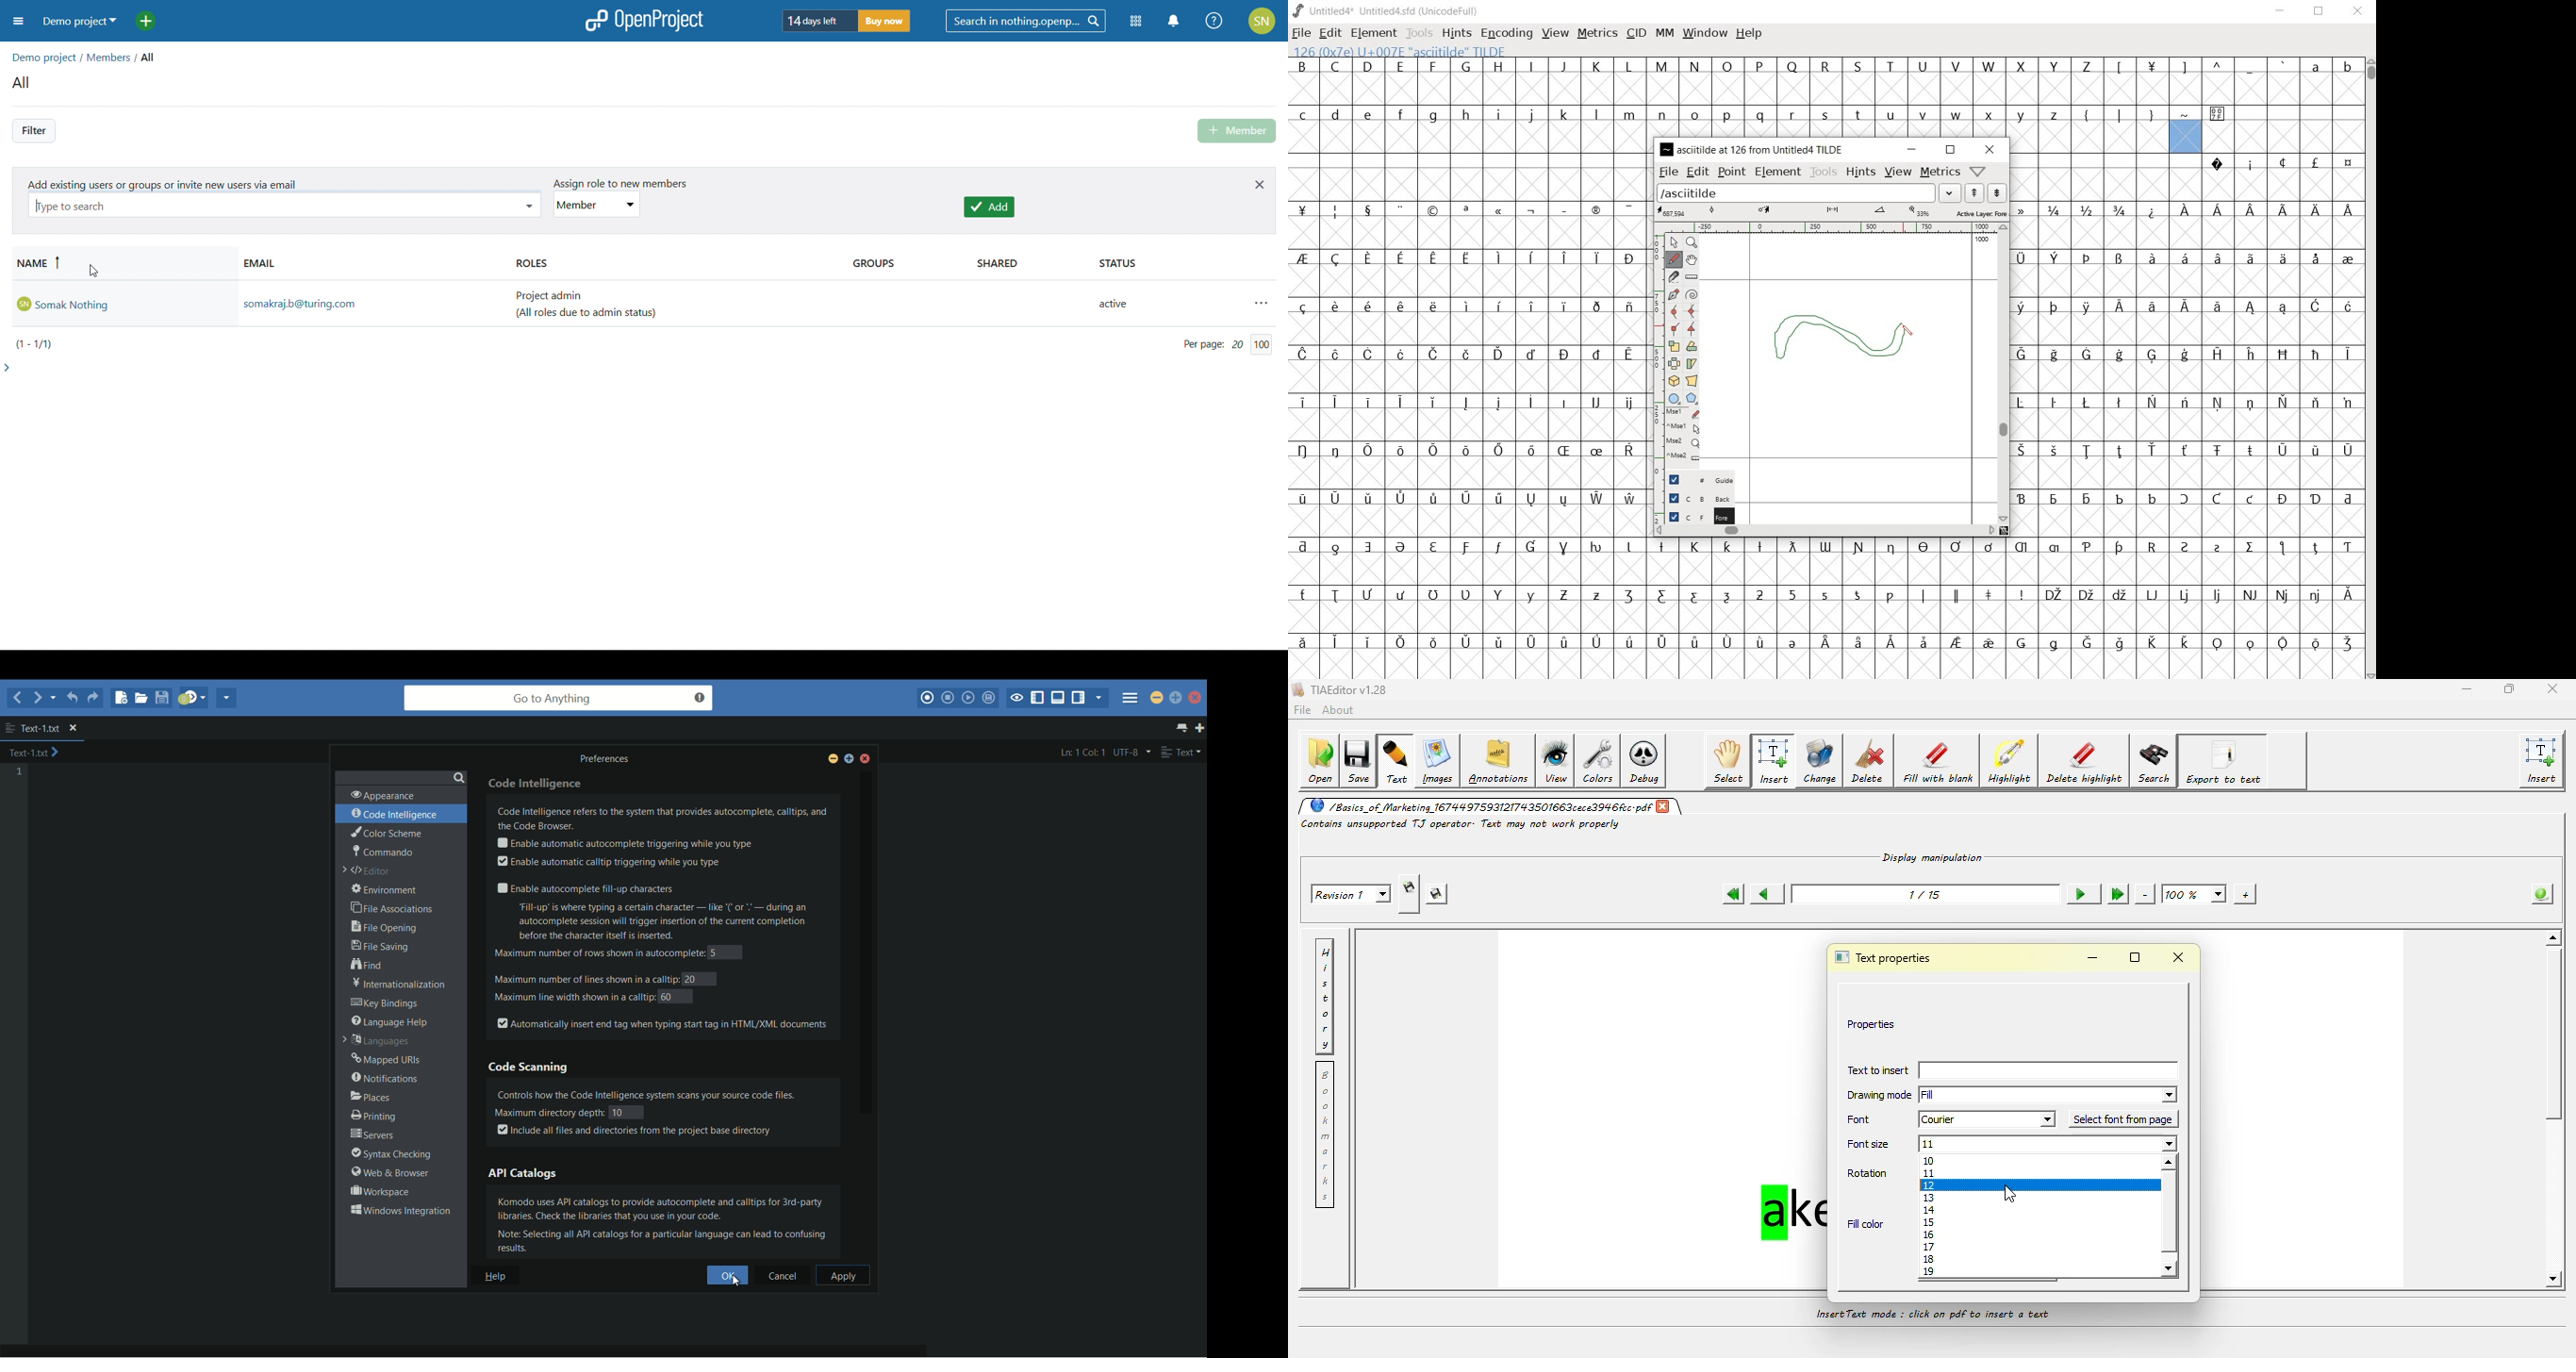 The width and height of the screenshot is (2576, 1372). What do you see at coordinates (1215, 21) in the screenshot?
I see `help` at bounding box center [1215, 21].